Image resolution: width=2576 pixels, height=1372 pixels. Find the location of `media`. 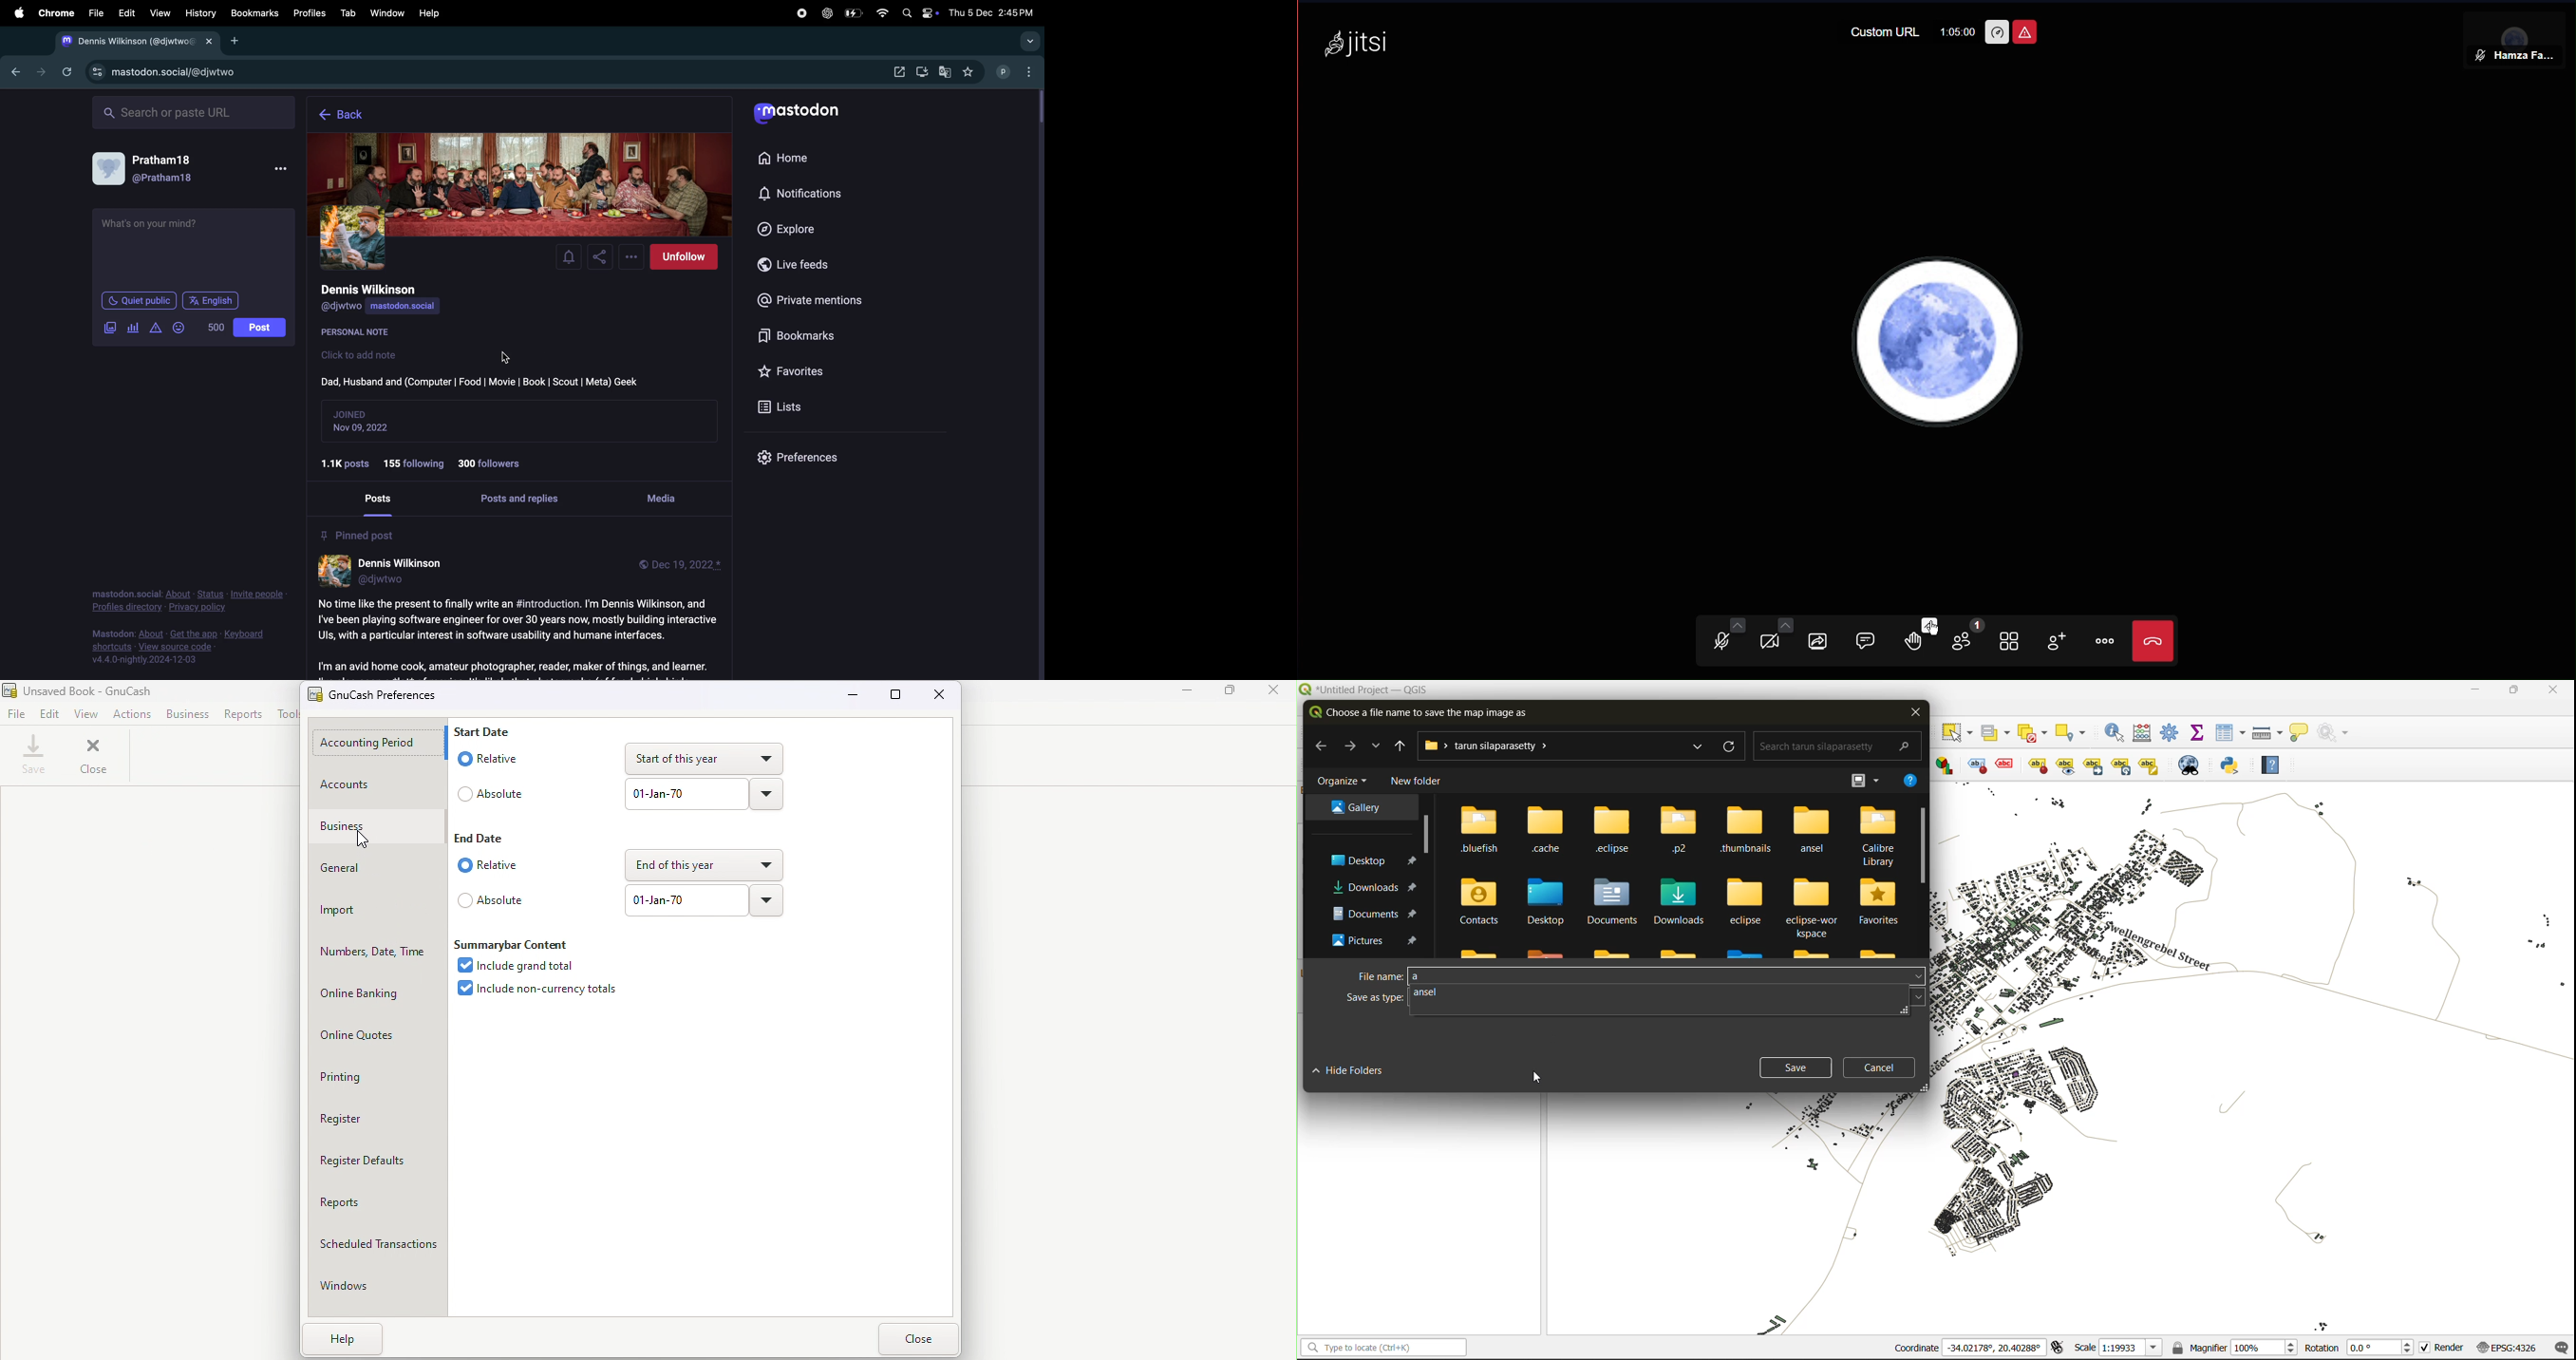

media is located at coordinates (665, 496).